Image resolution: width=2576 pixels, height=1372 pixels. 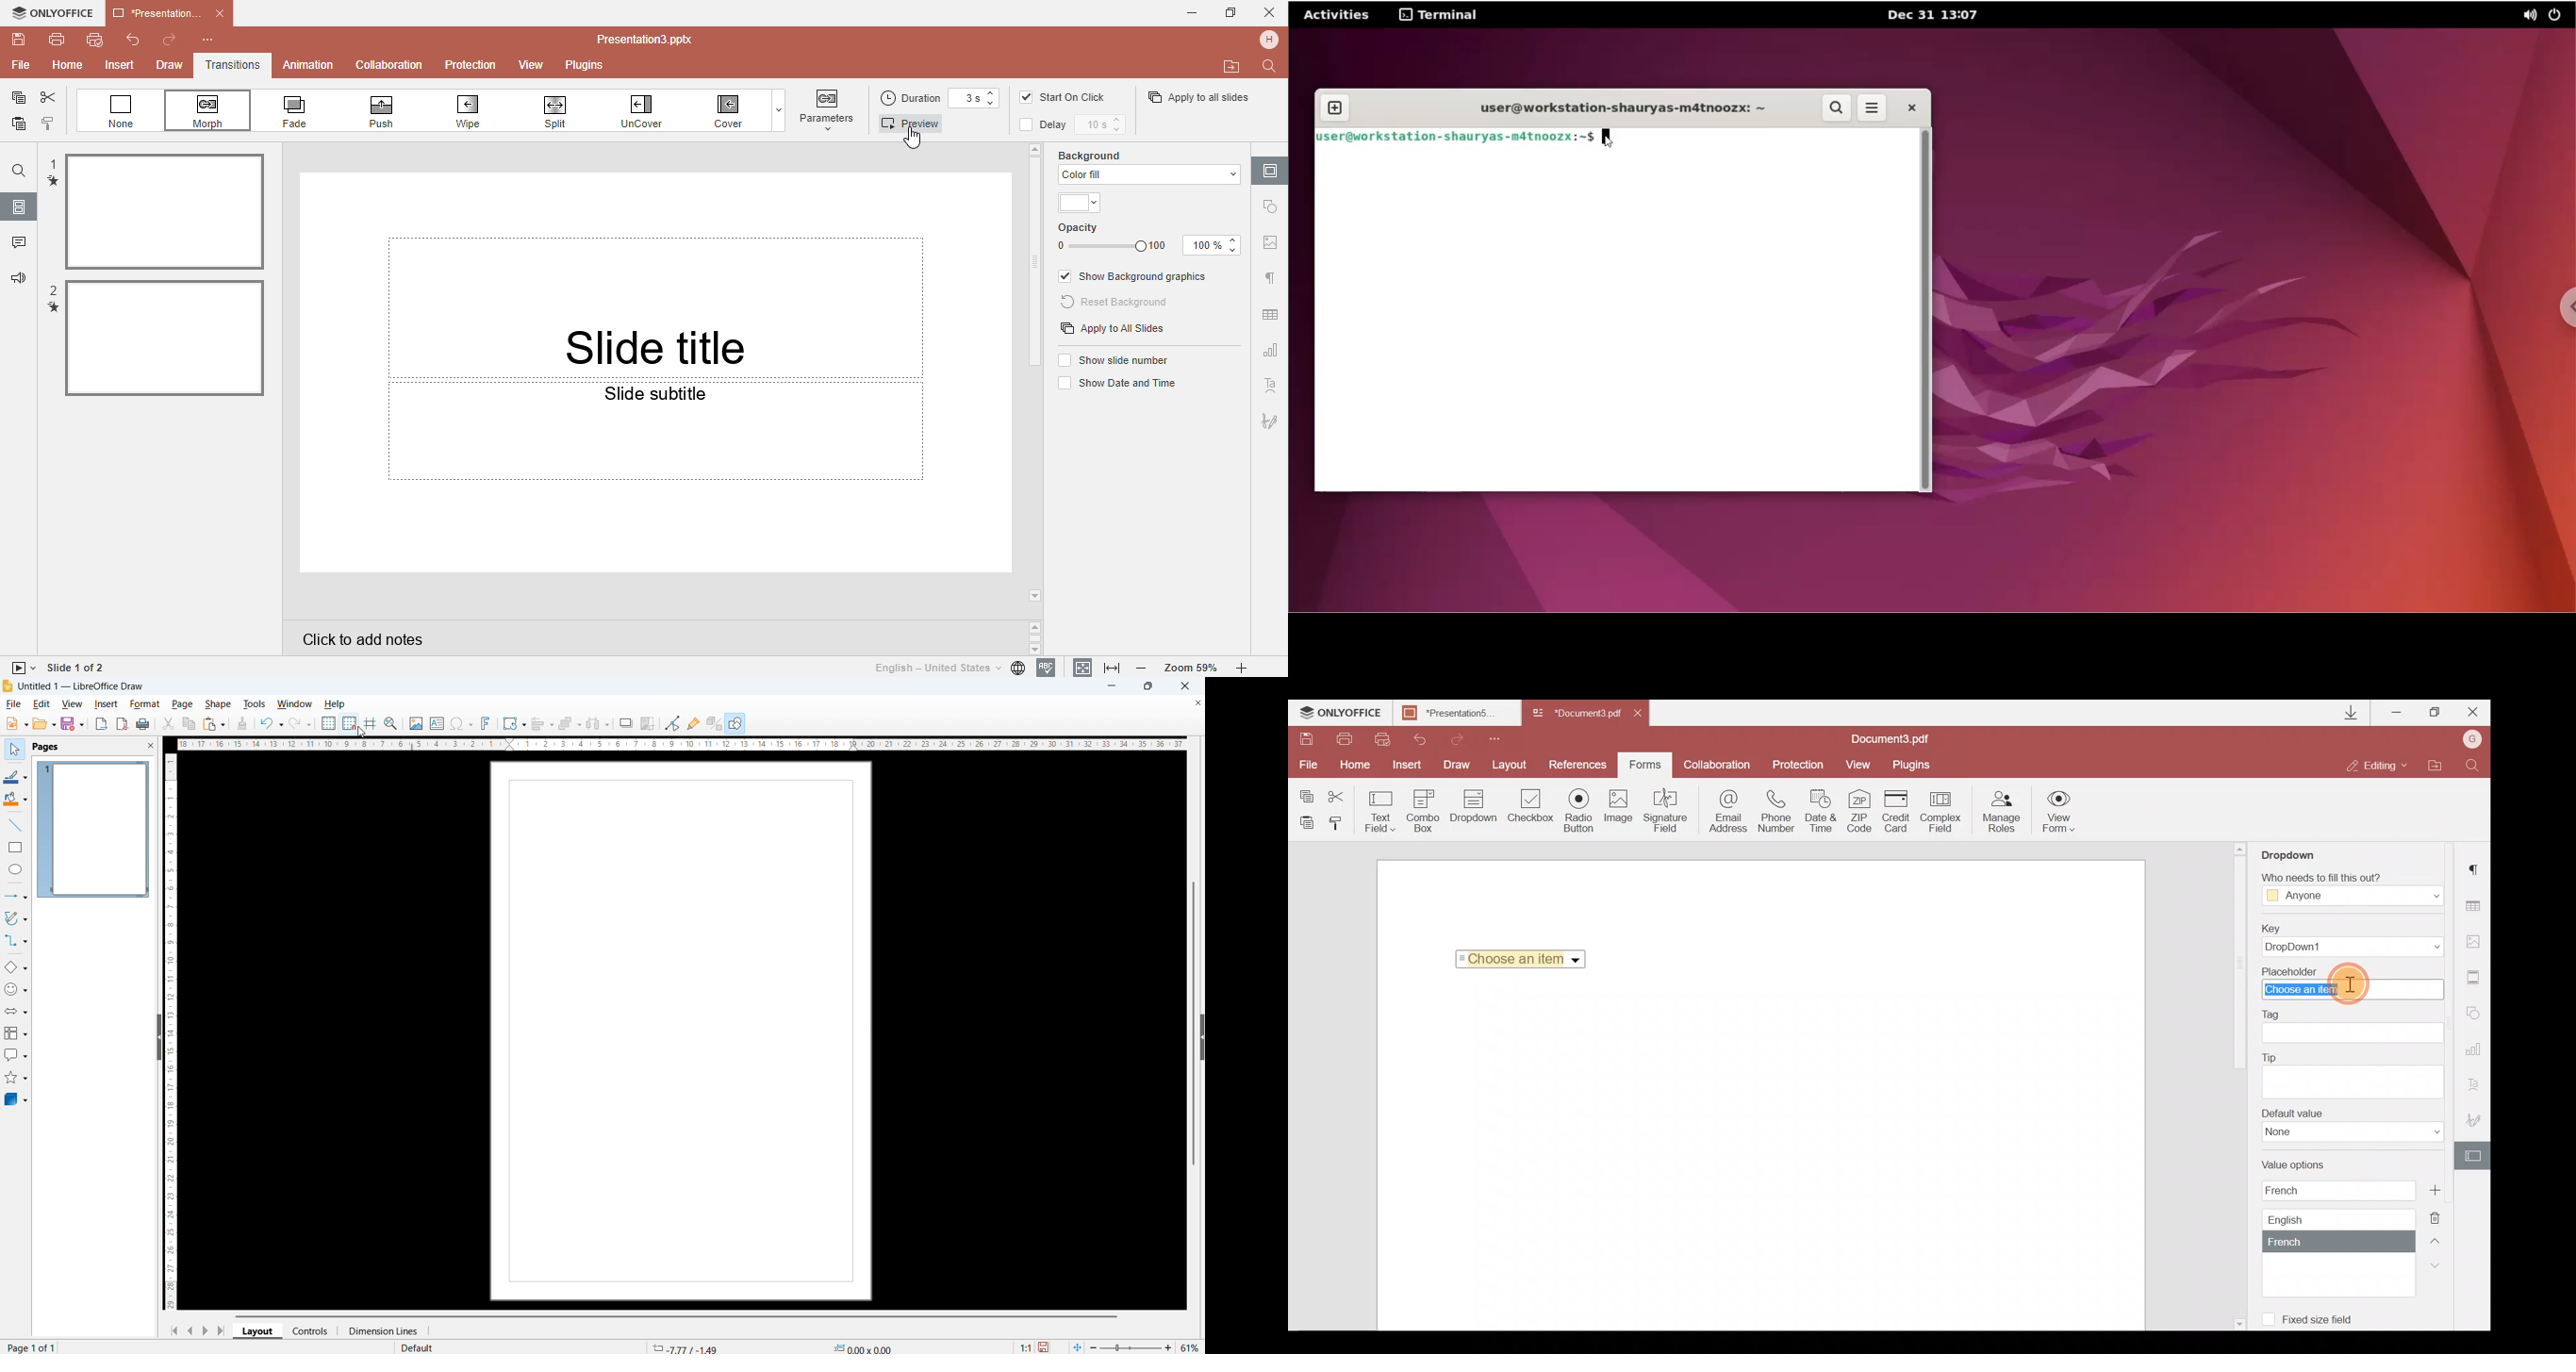 I want to click on button highlighted, so click(x=828, y=109).